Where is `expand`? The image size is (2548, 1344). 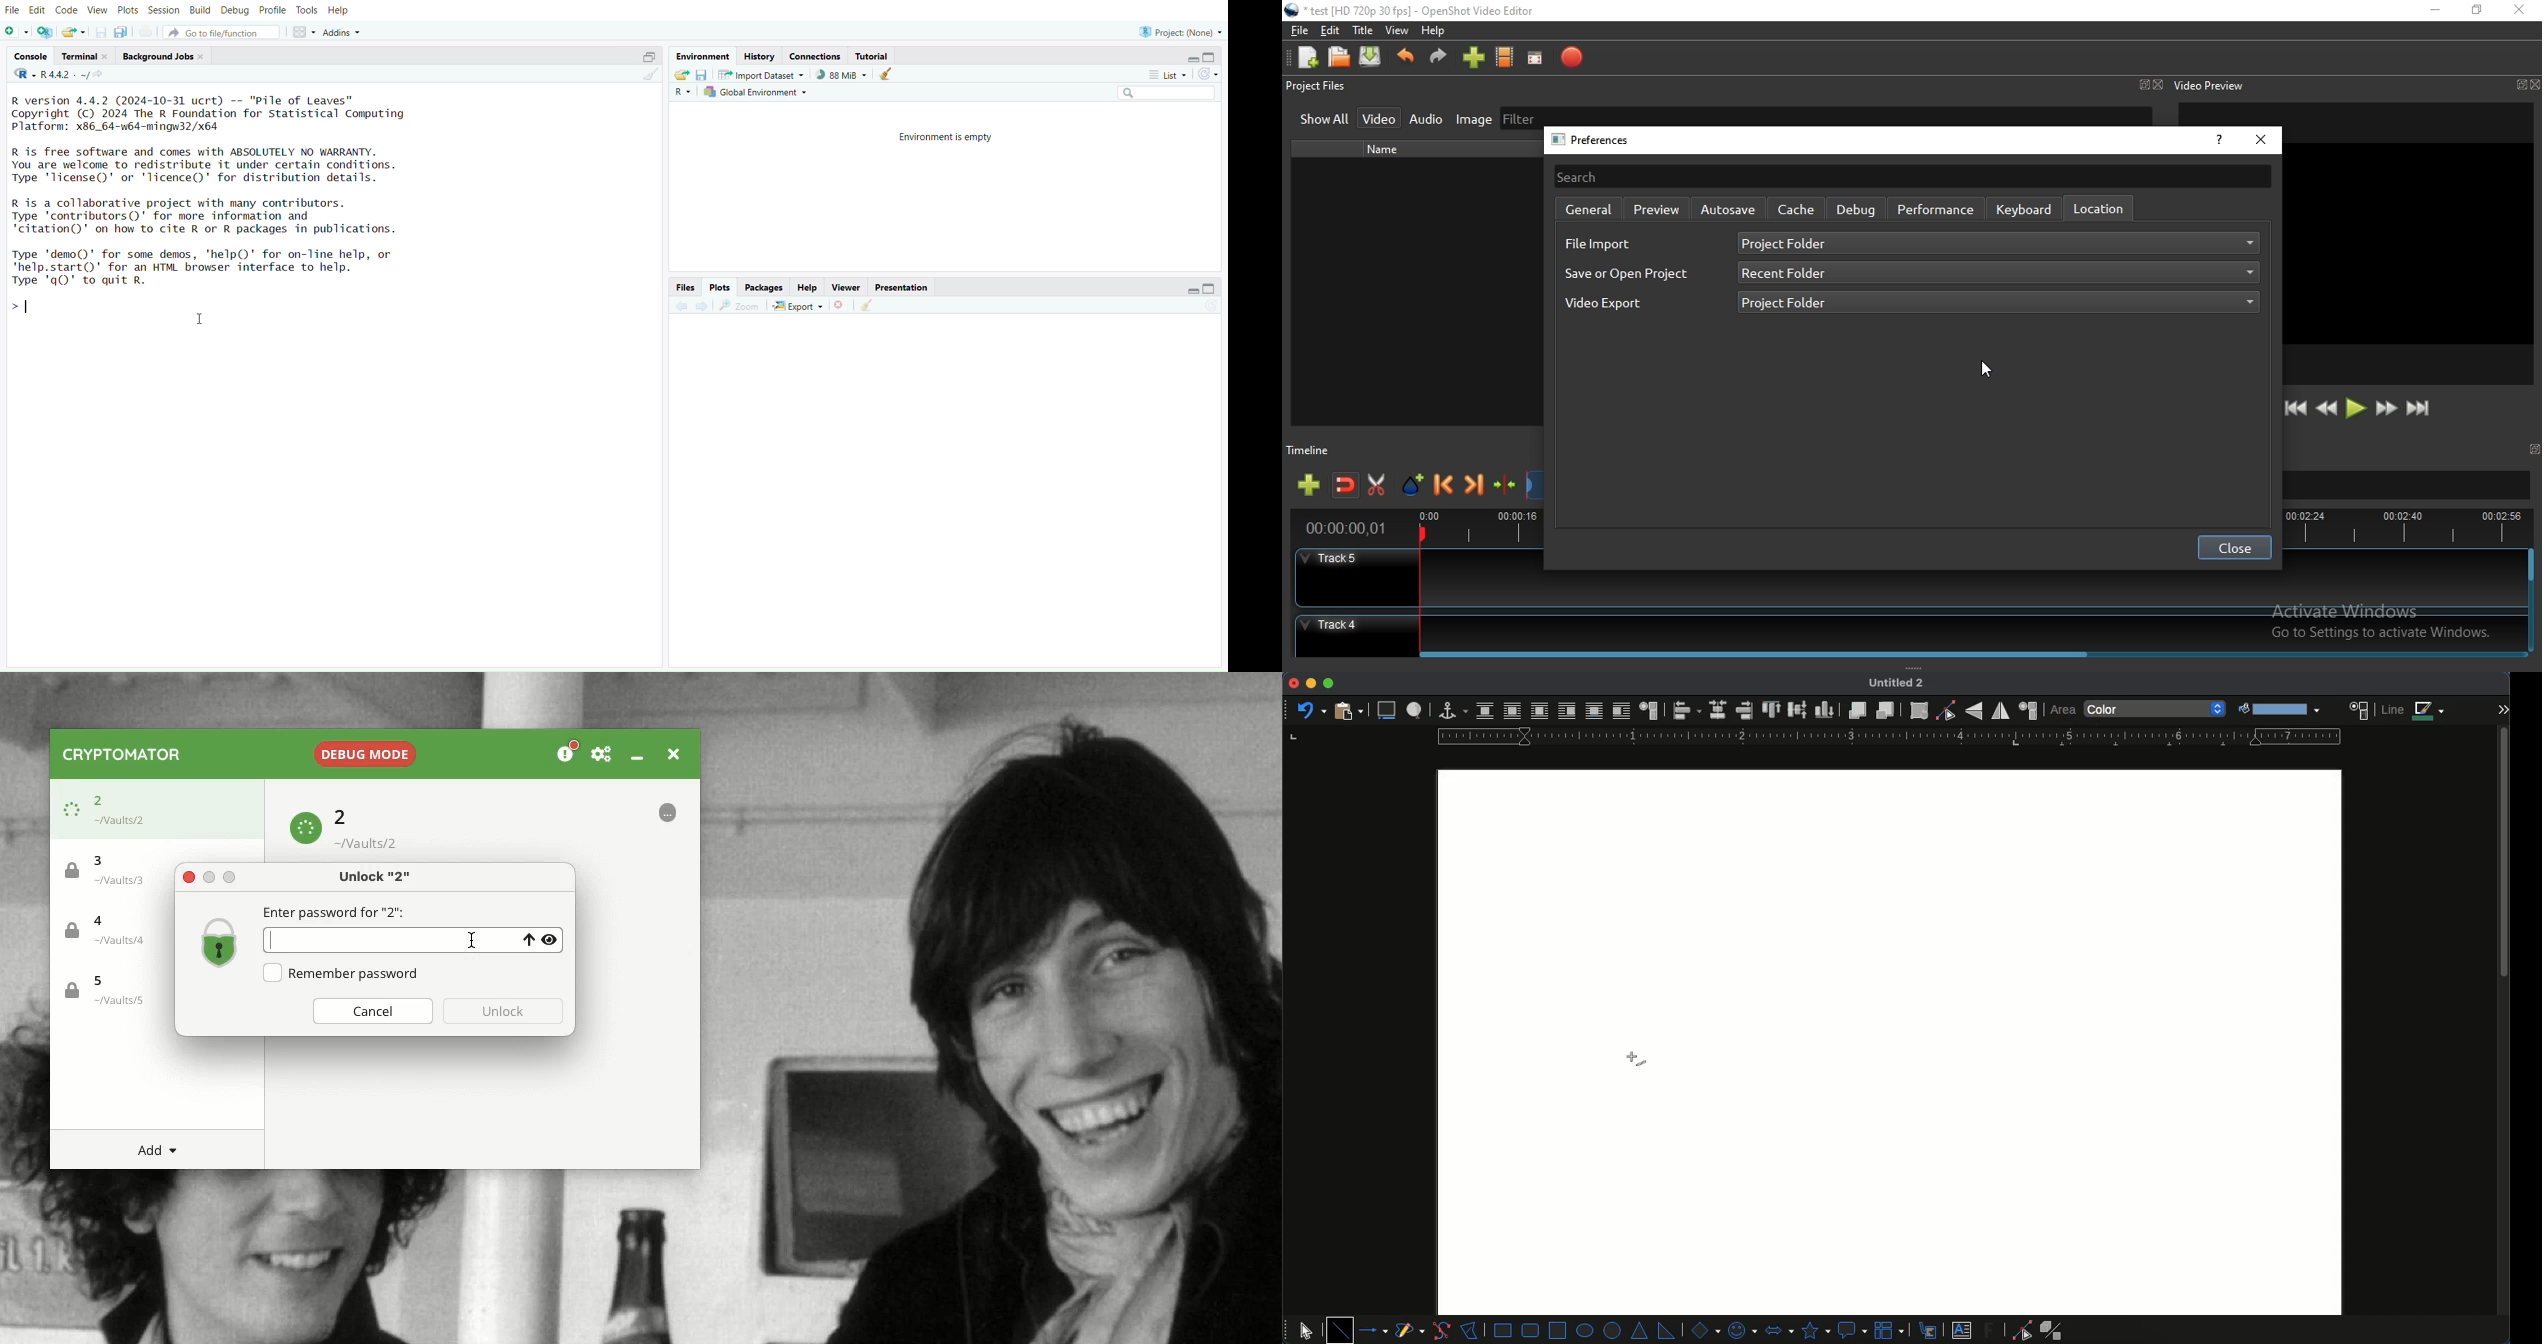 expand is located at coordinates (2502, 710).